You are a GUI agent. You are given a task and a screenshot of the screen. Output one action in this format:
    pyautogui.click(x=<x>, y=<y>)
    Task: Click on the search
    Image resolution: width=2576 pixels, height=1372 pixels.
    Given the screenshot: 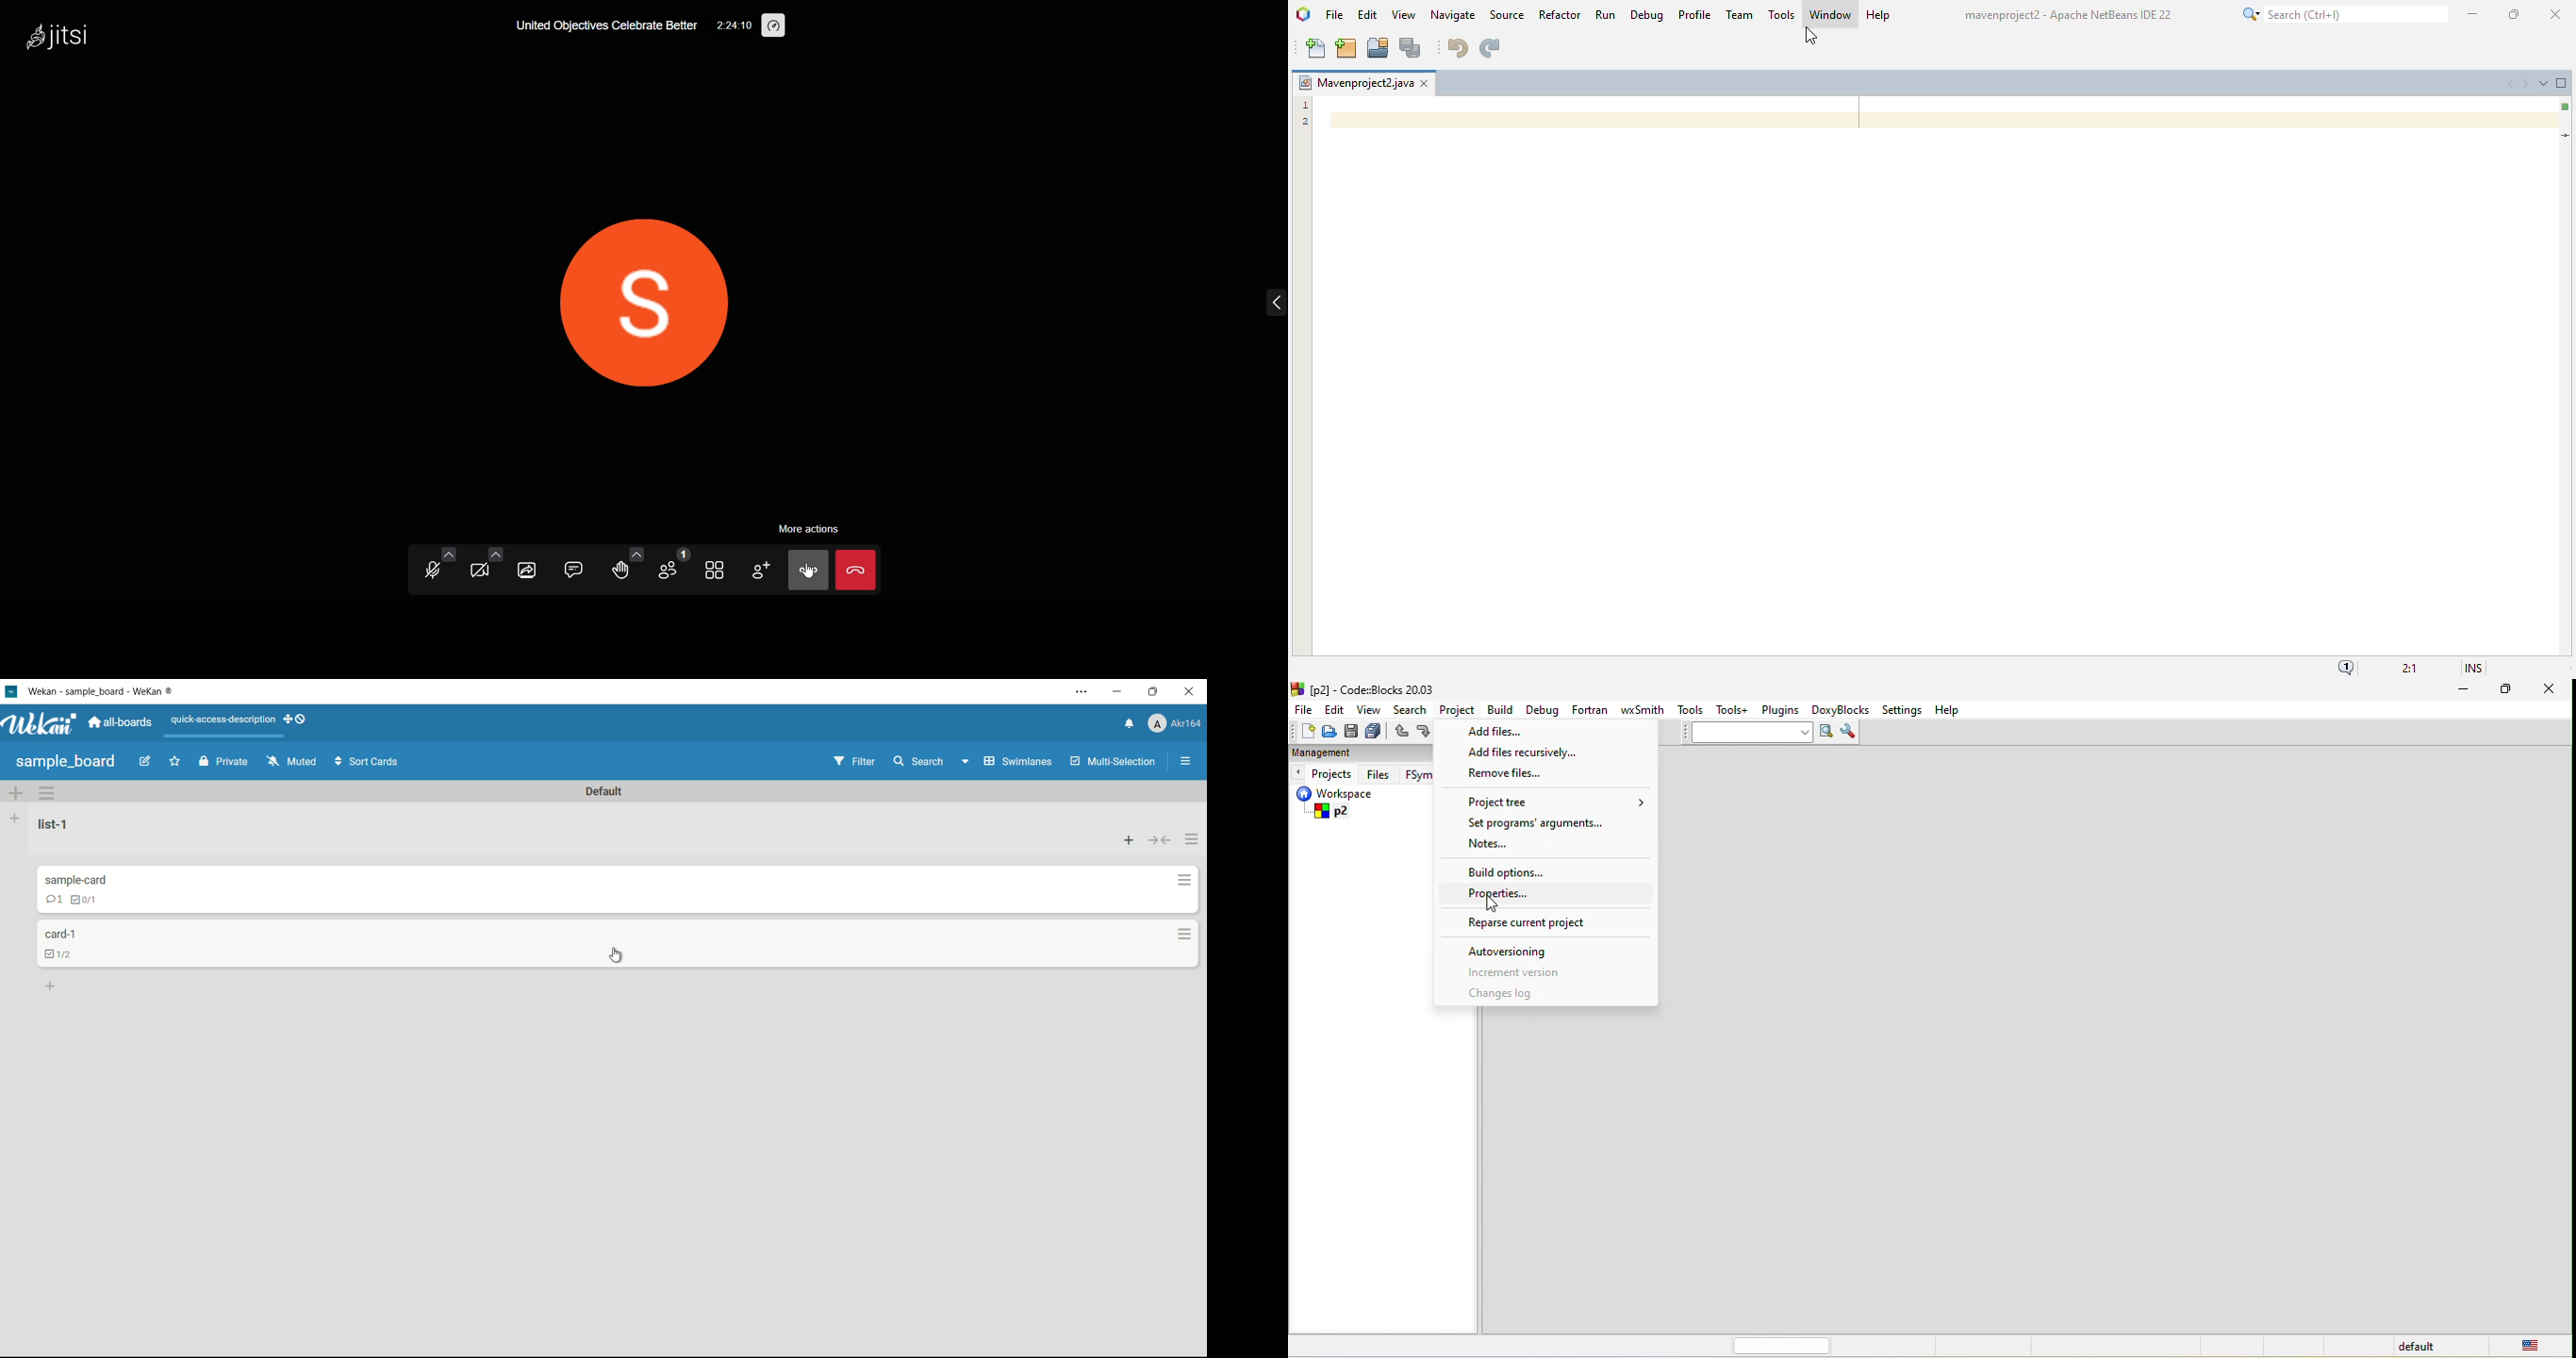 What is the action you would take?
    pyautogui.click(x=2342, y=14)
    